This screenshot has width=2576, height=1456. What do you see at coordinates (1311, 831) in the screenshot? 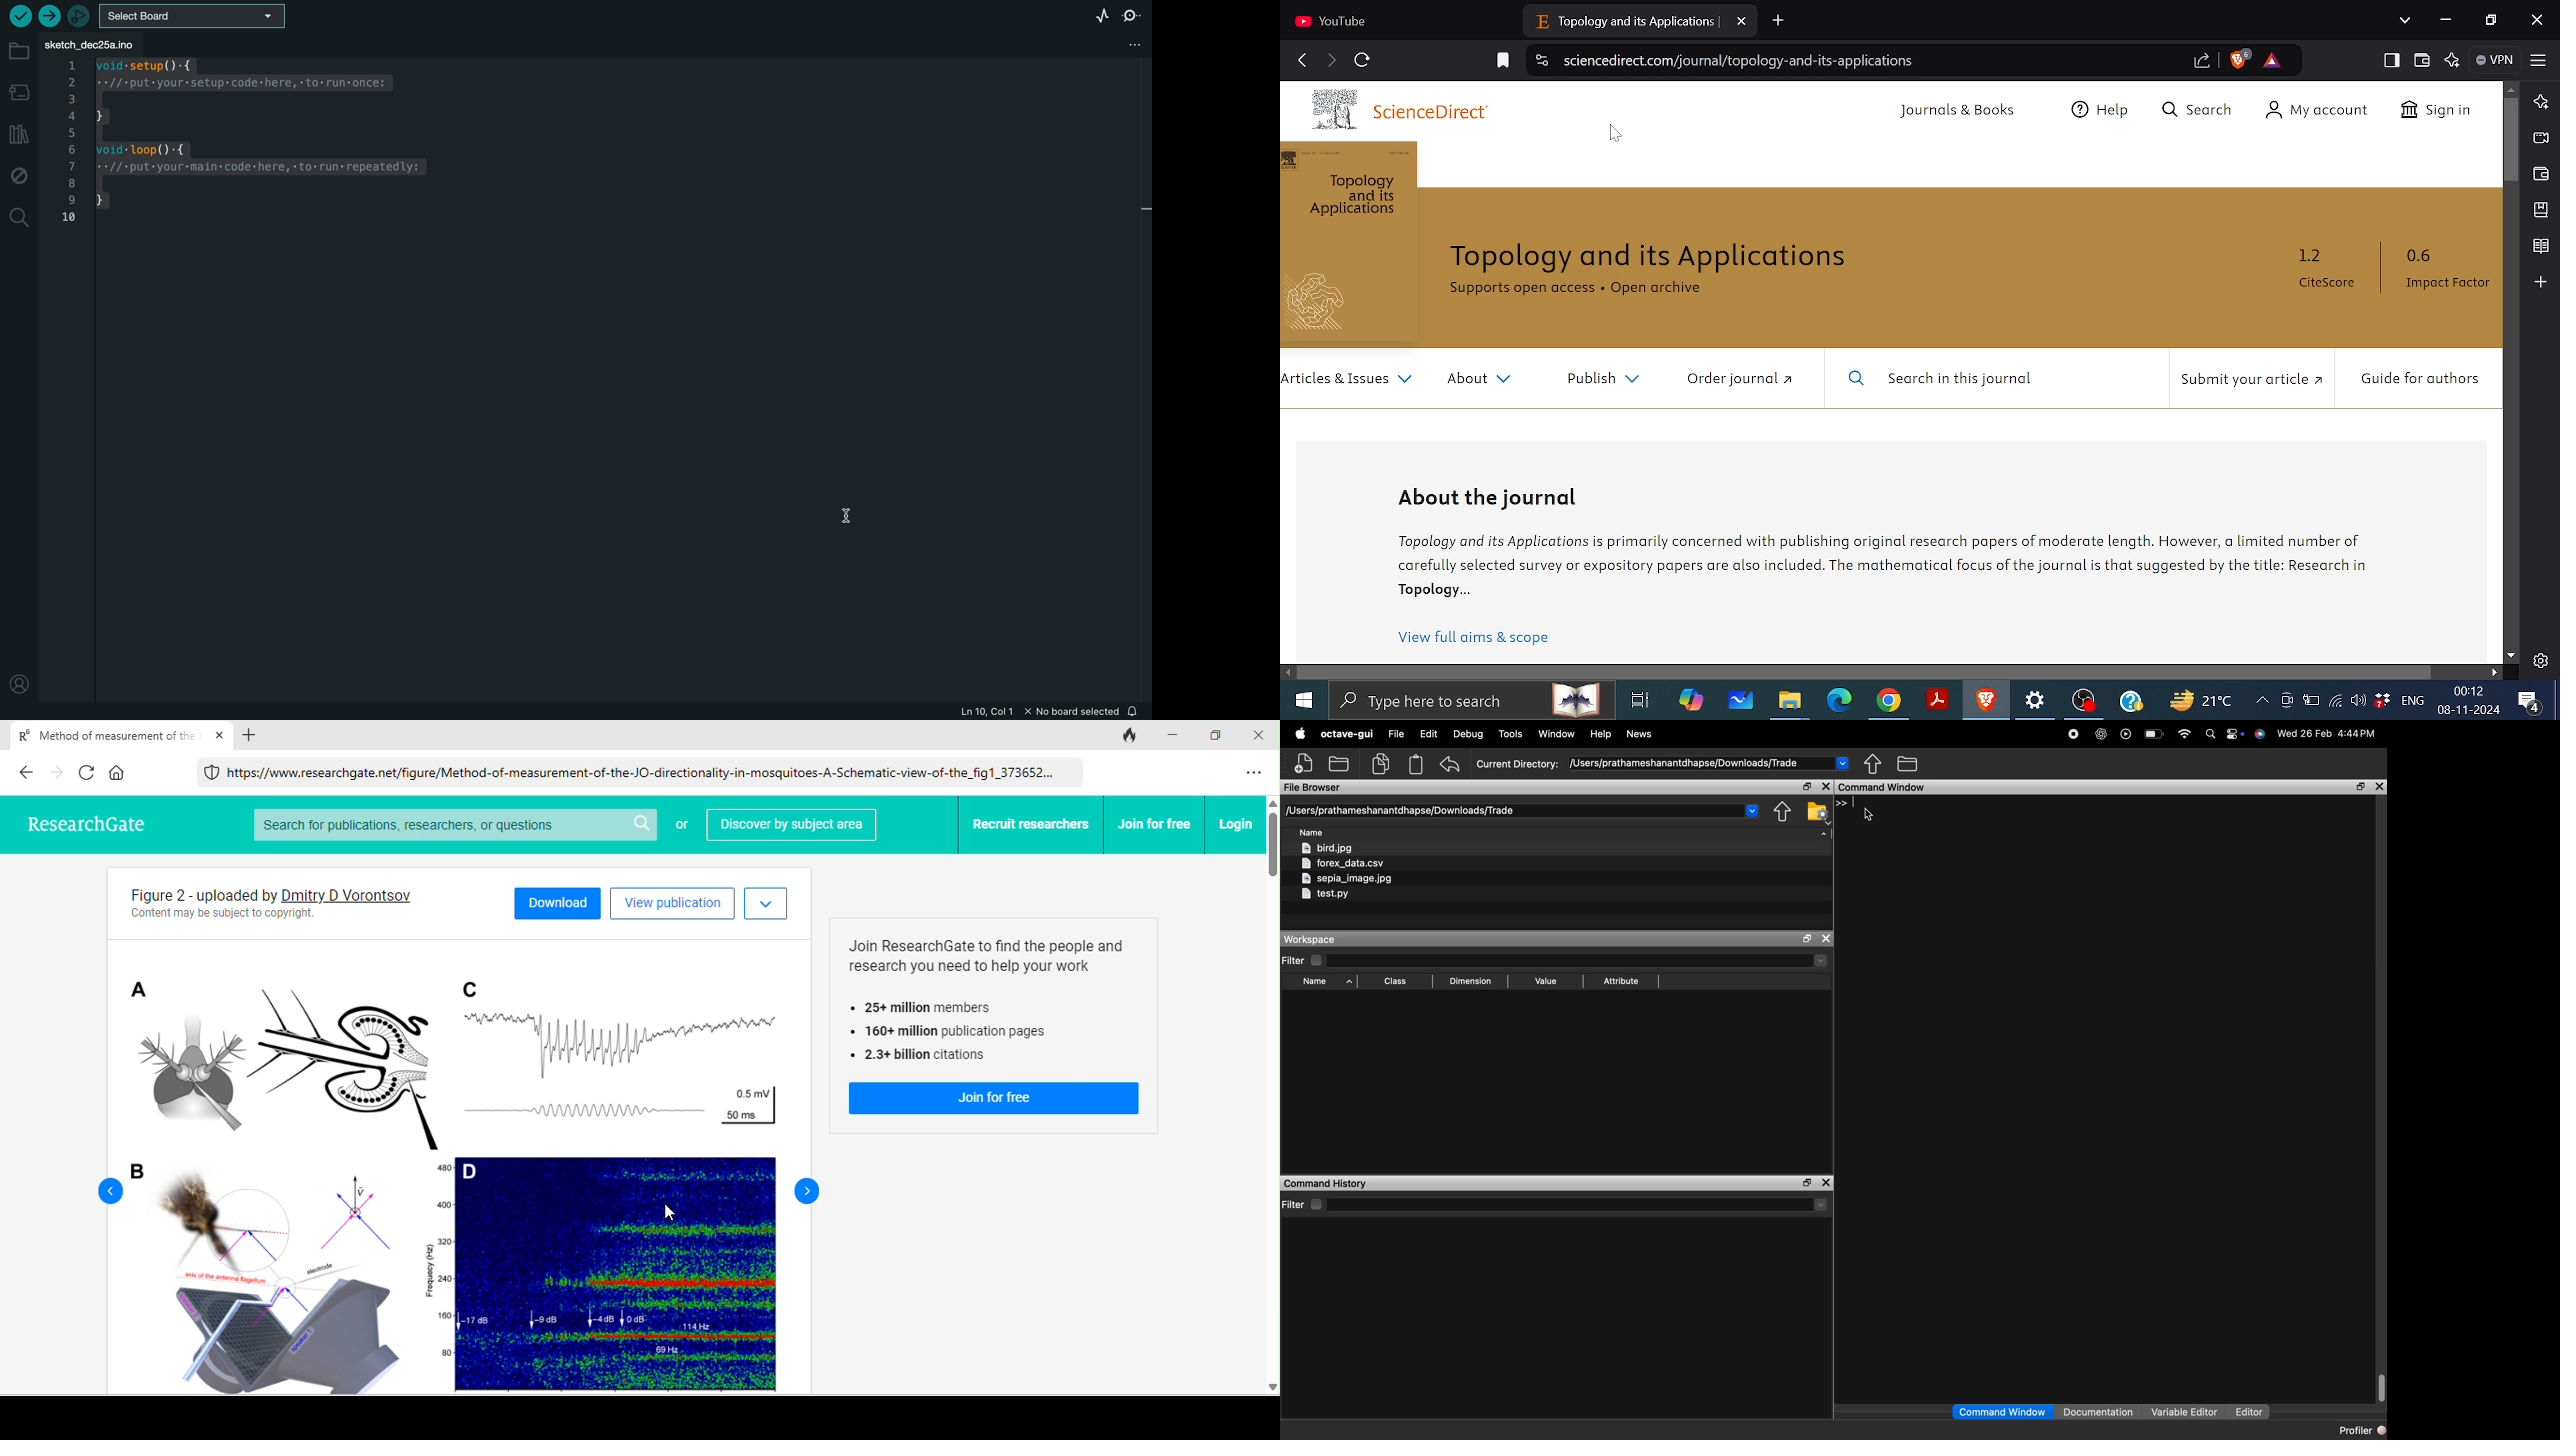
I see `Name` at bounding box center [1311, 831].